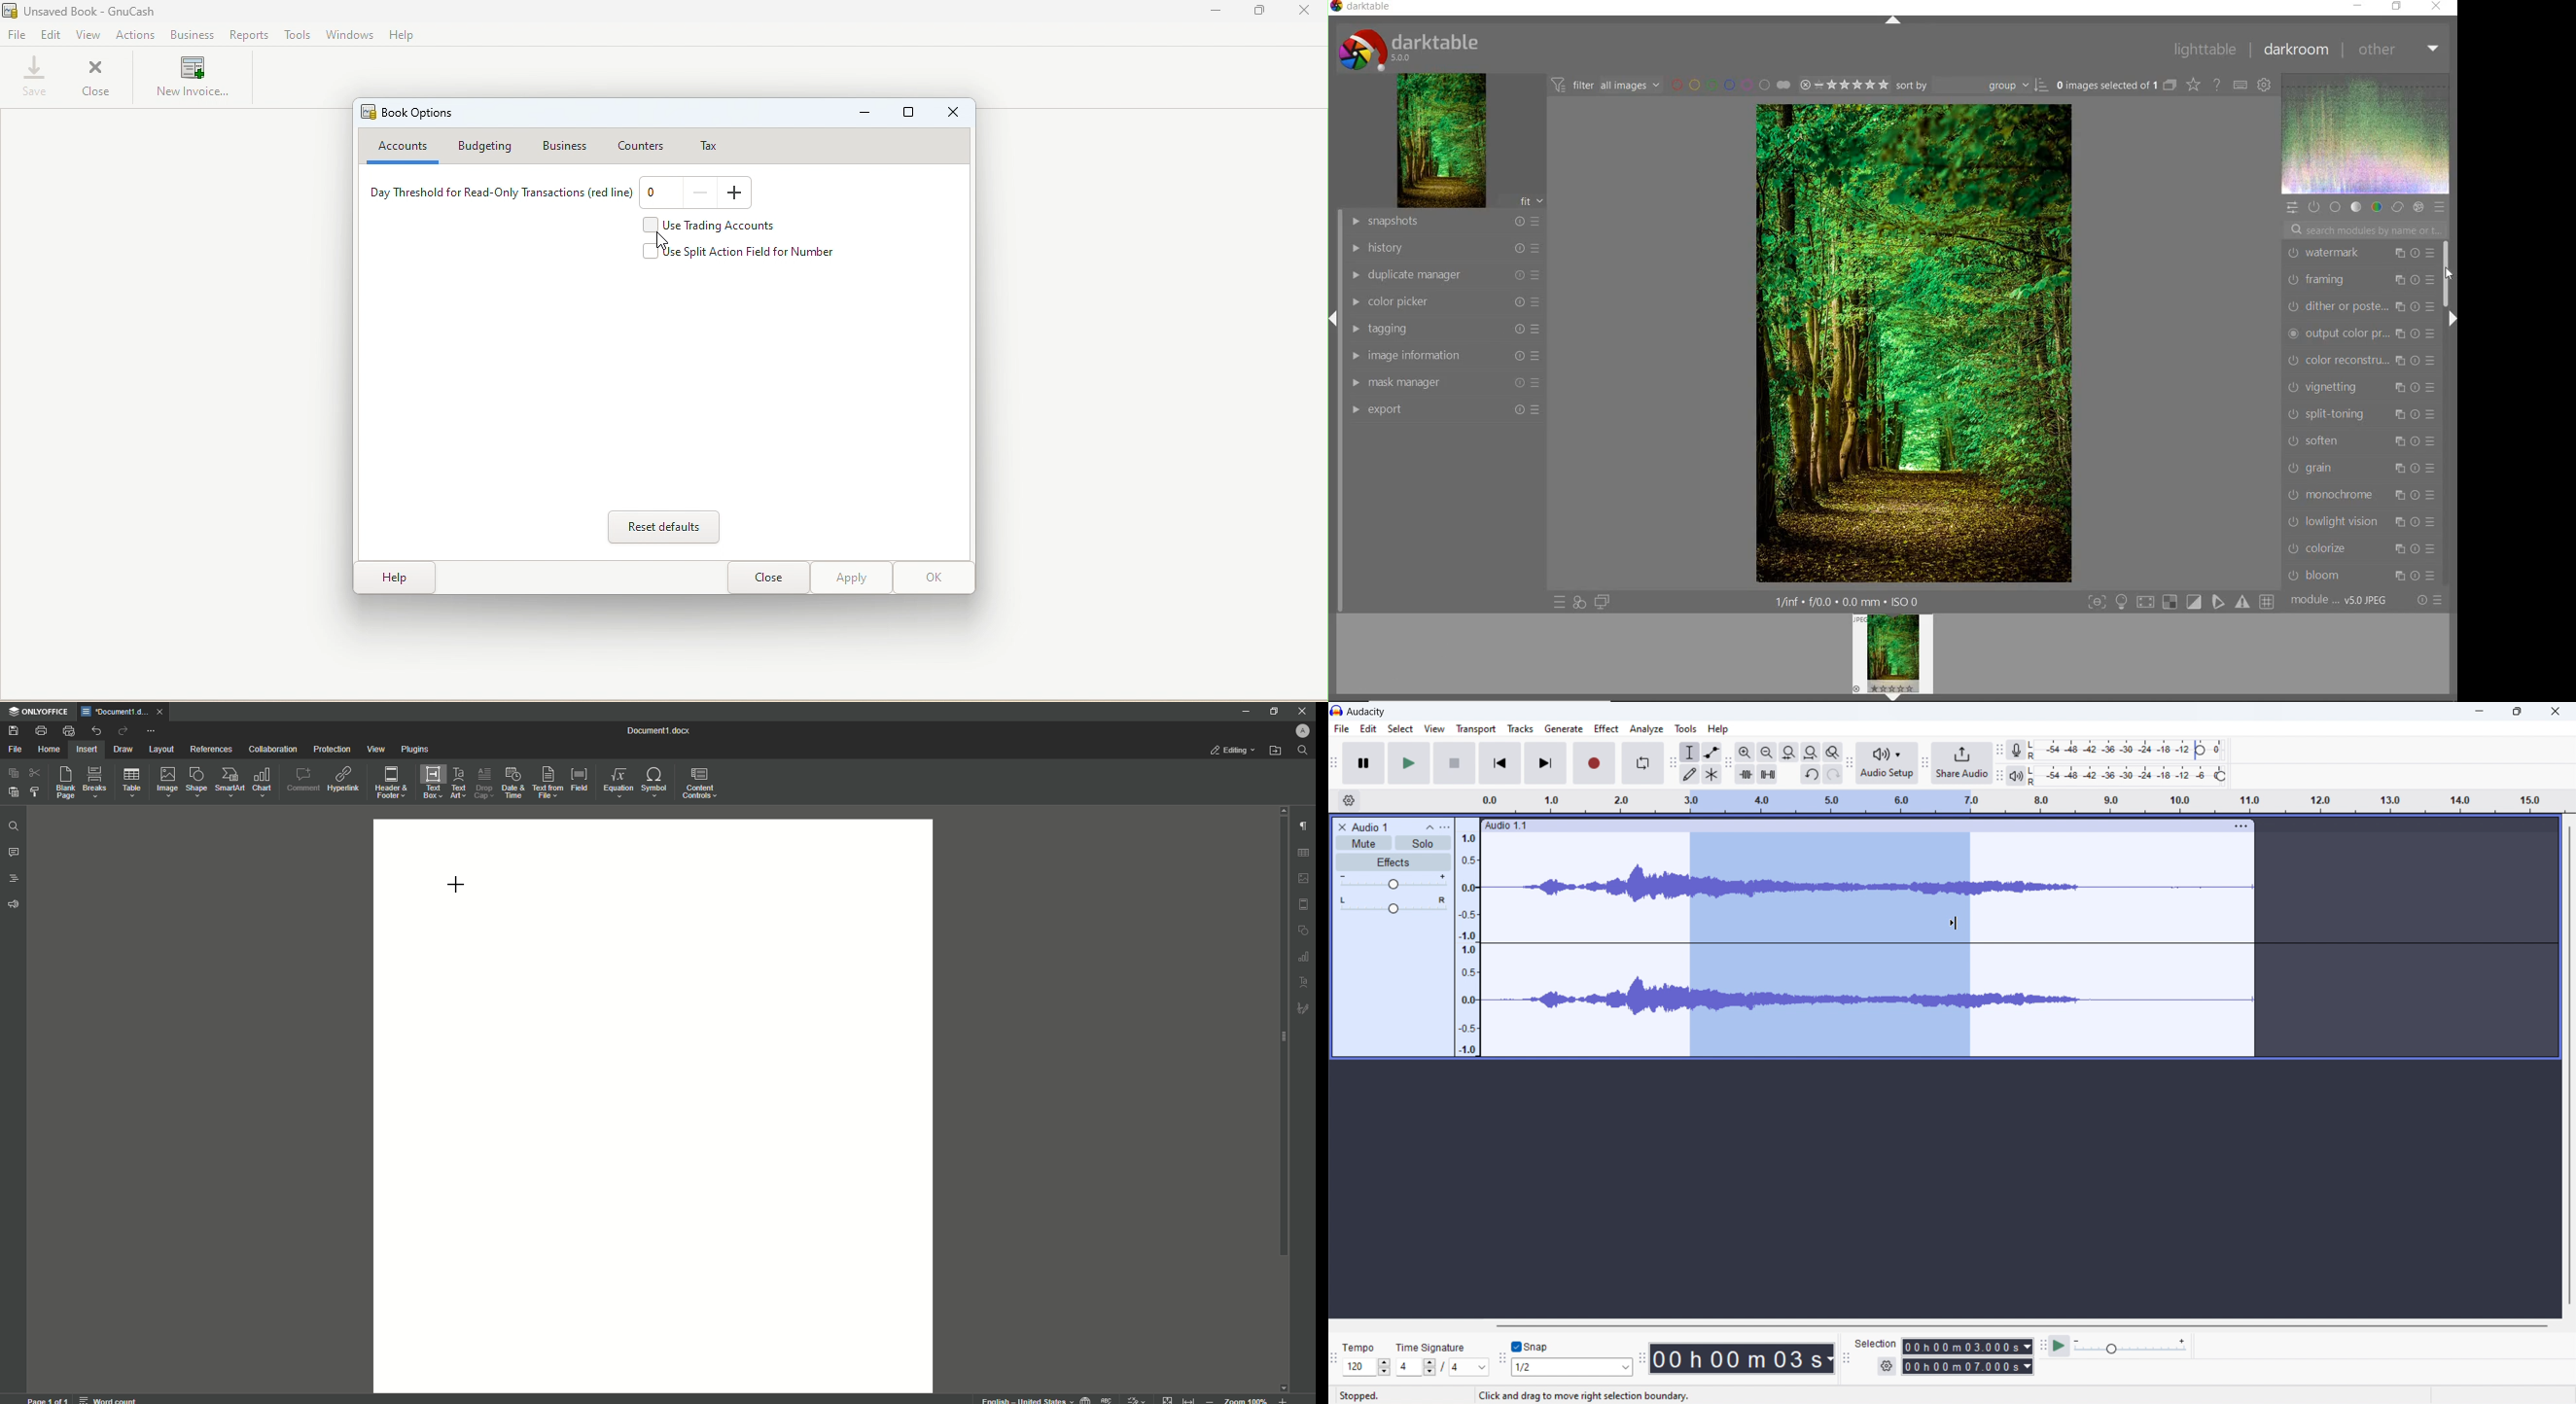 Image resolution: width=2576 pixels, height=1428 pixels. I want to click on stopped., so click(1360, 1396).